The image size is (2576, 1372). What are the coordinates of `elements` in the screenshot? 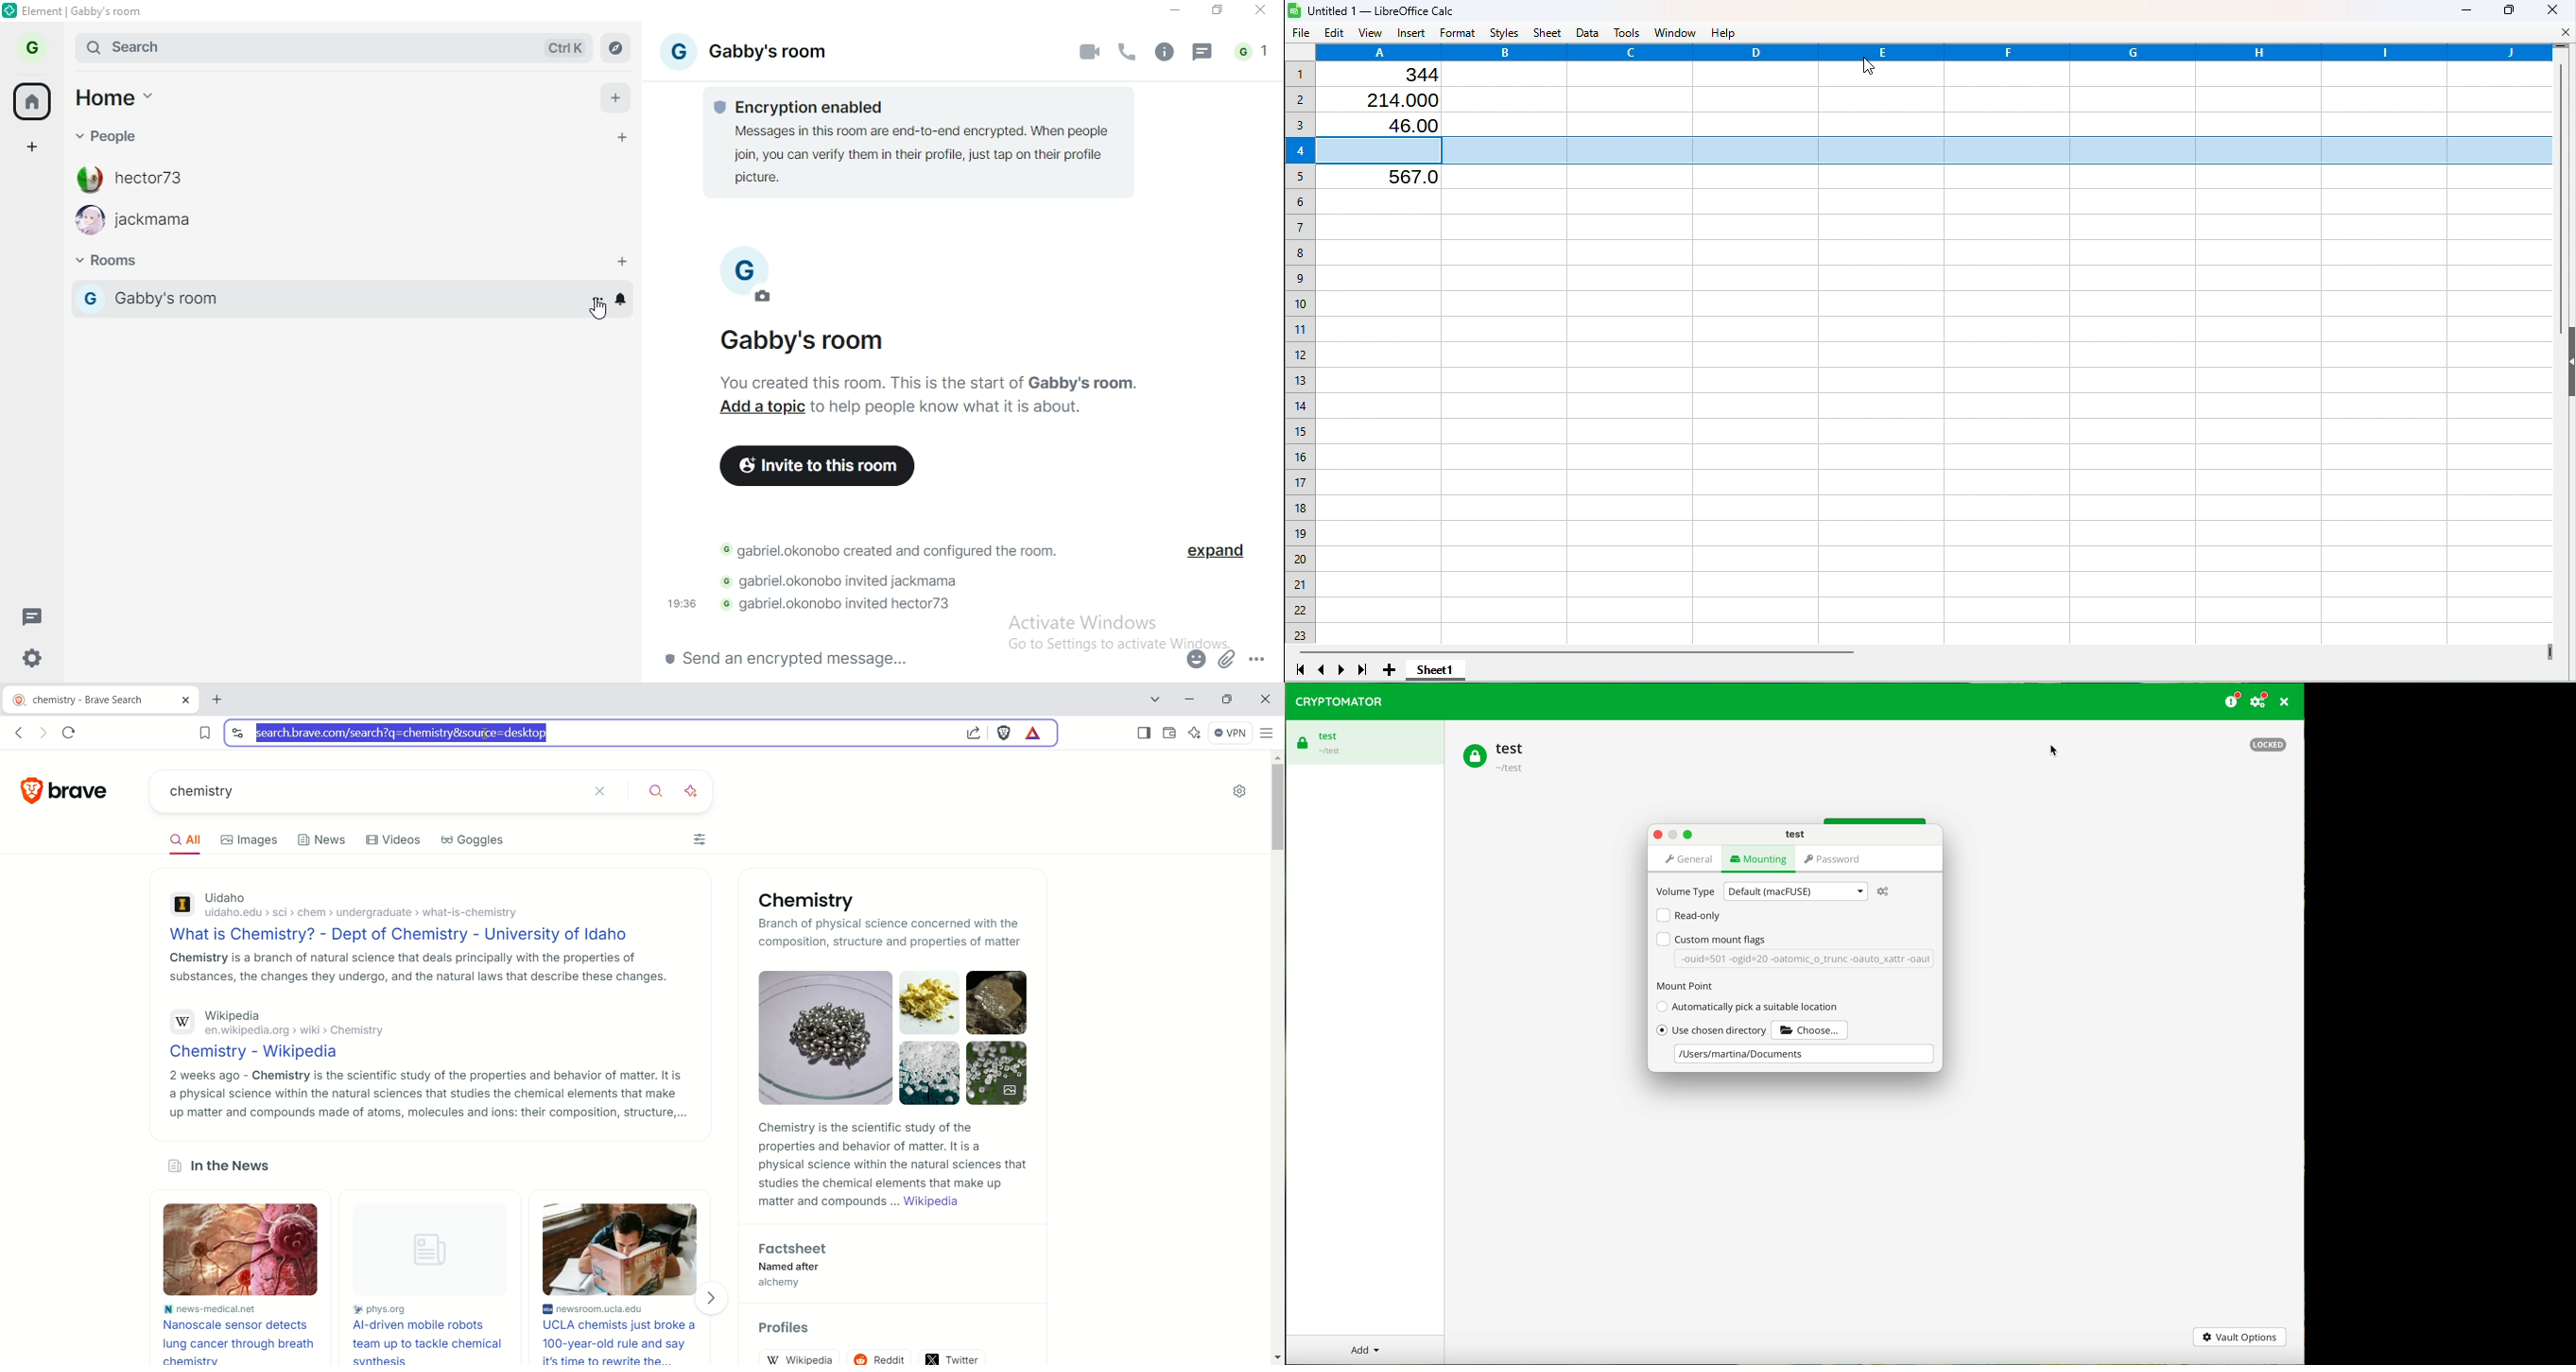 It's located at (94, 10).